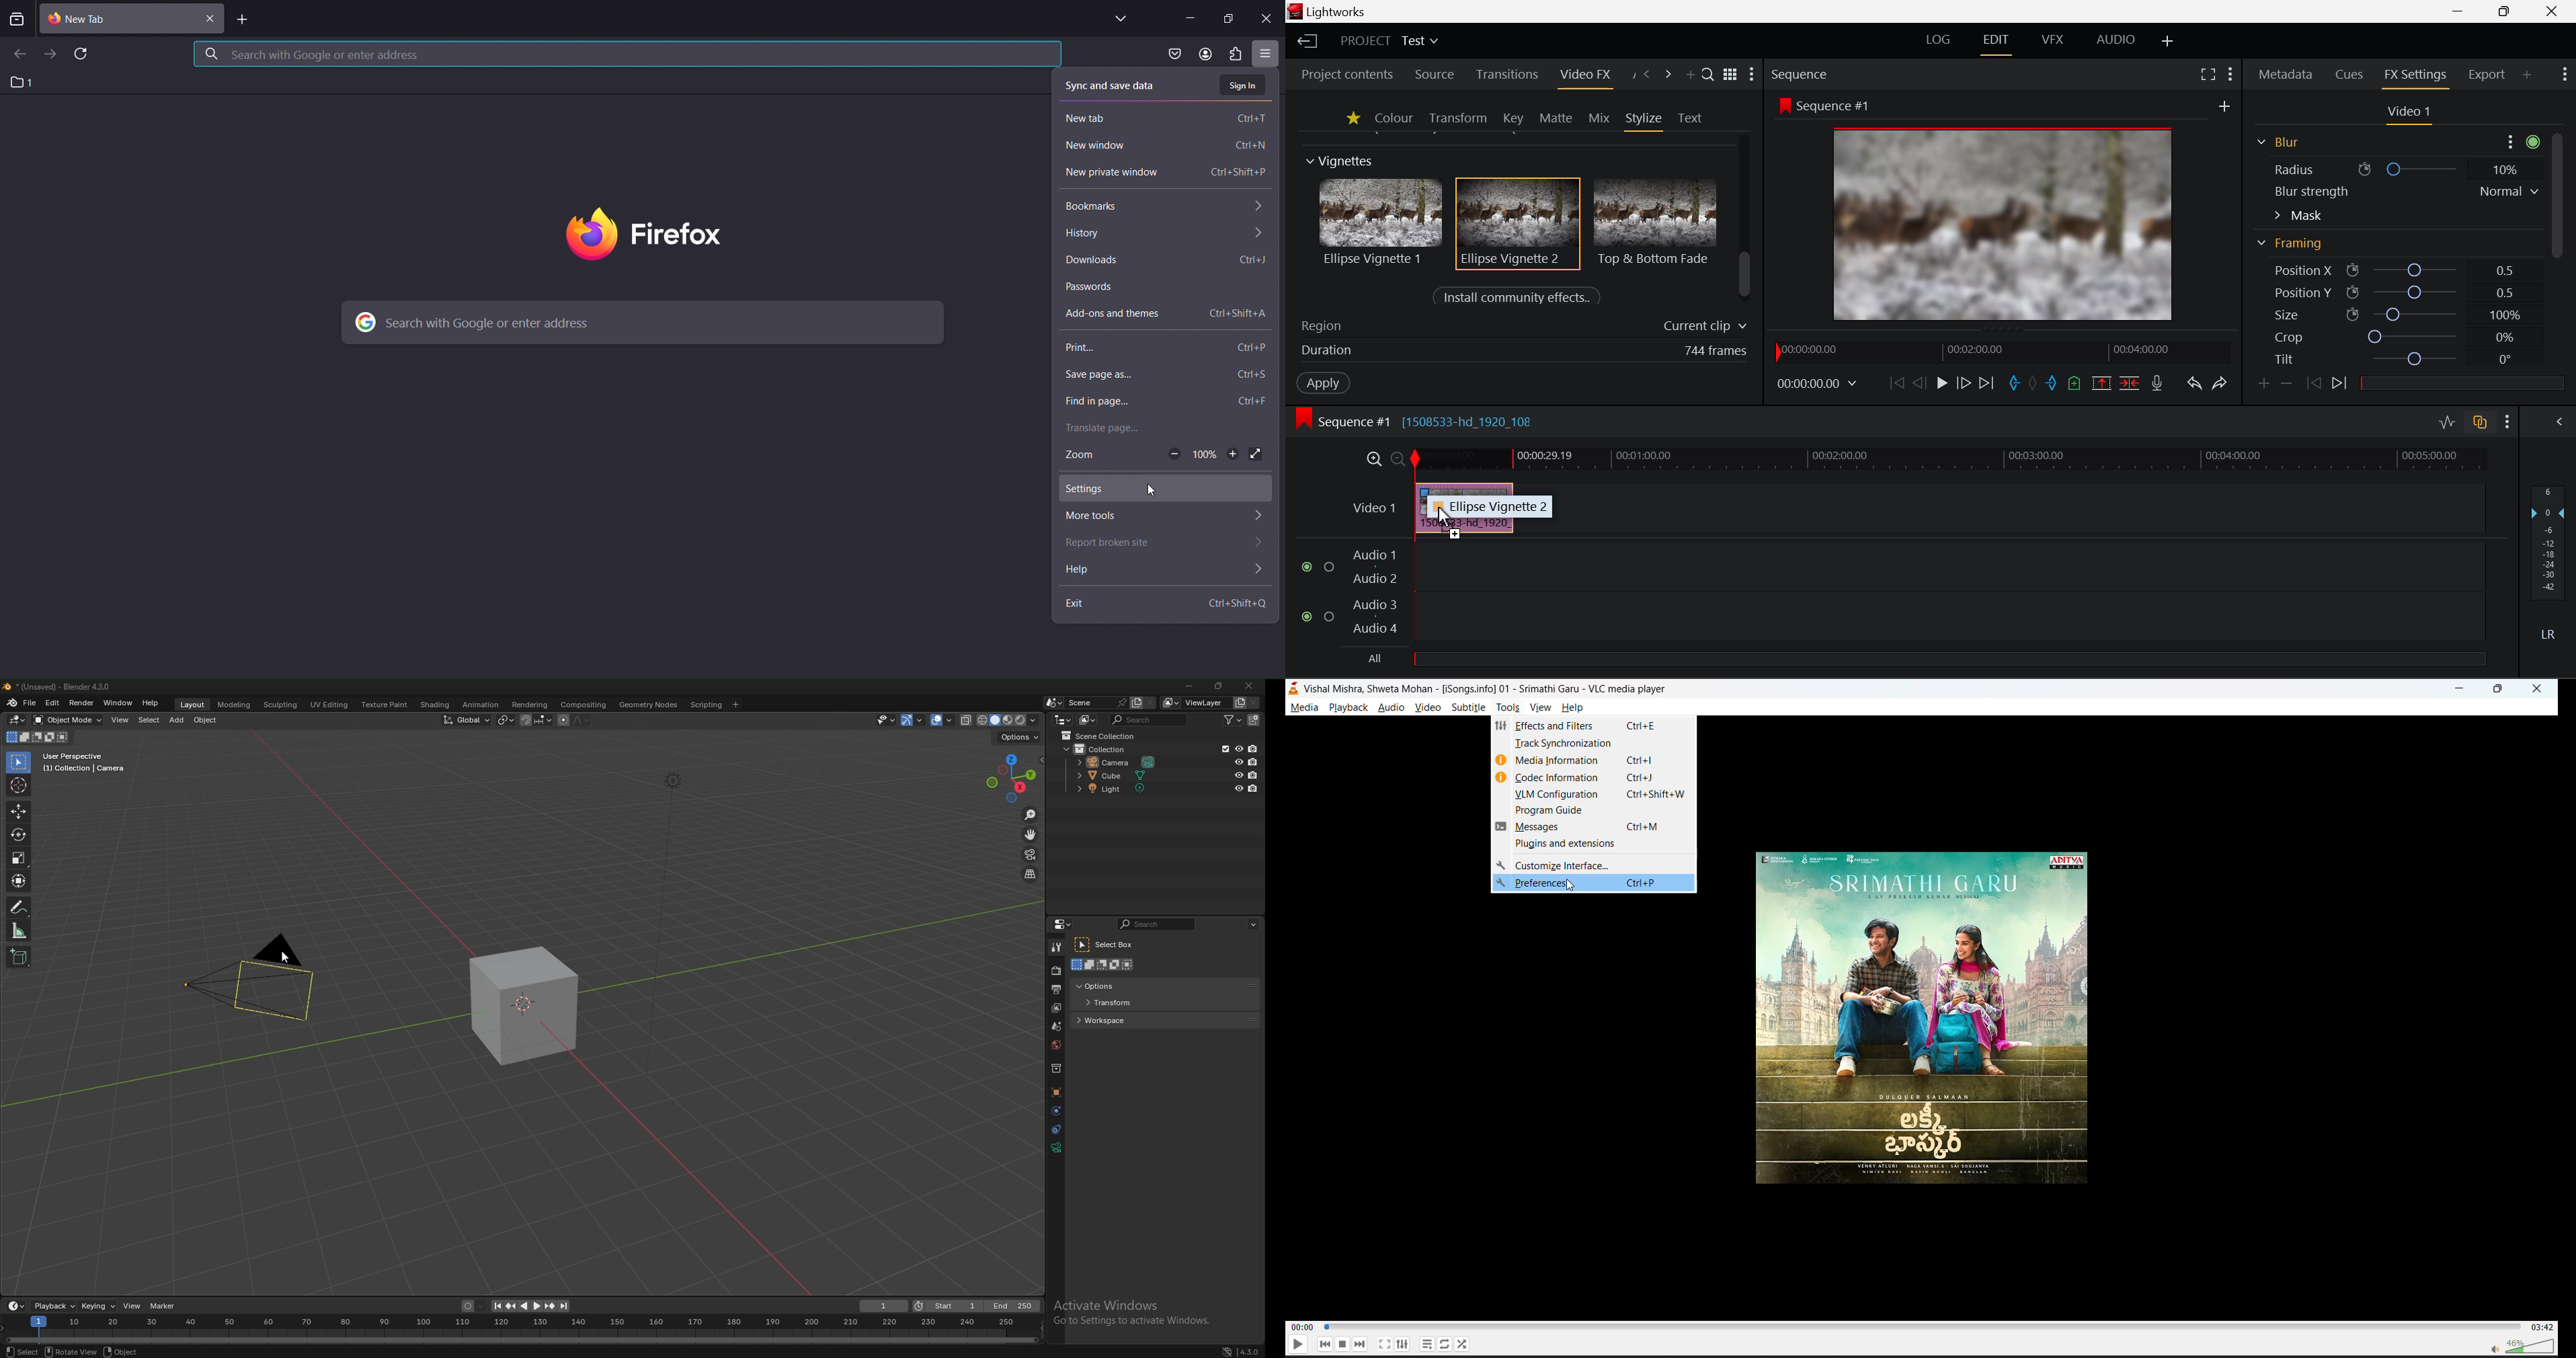 The height and width of the screenshot is (1372, 2576). Describe the element at coordinates (194, 705) in the screenshot. I see `layout` at that location.